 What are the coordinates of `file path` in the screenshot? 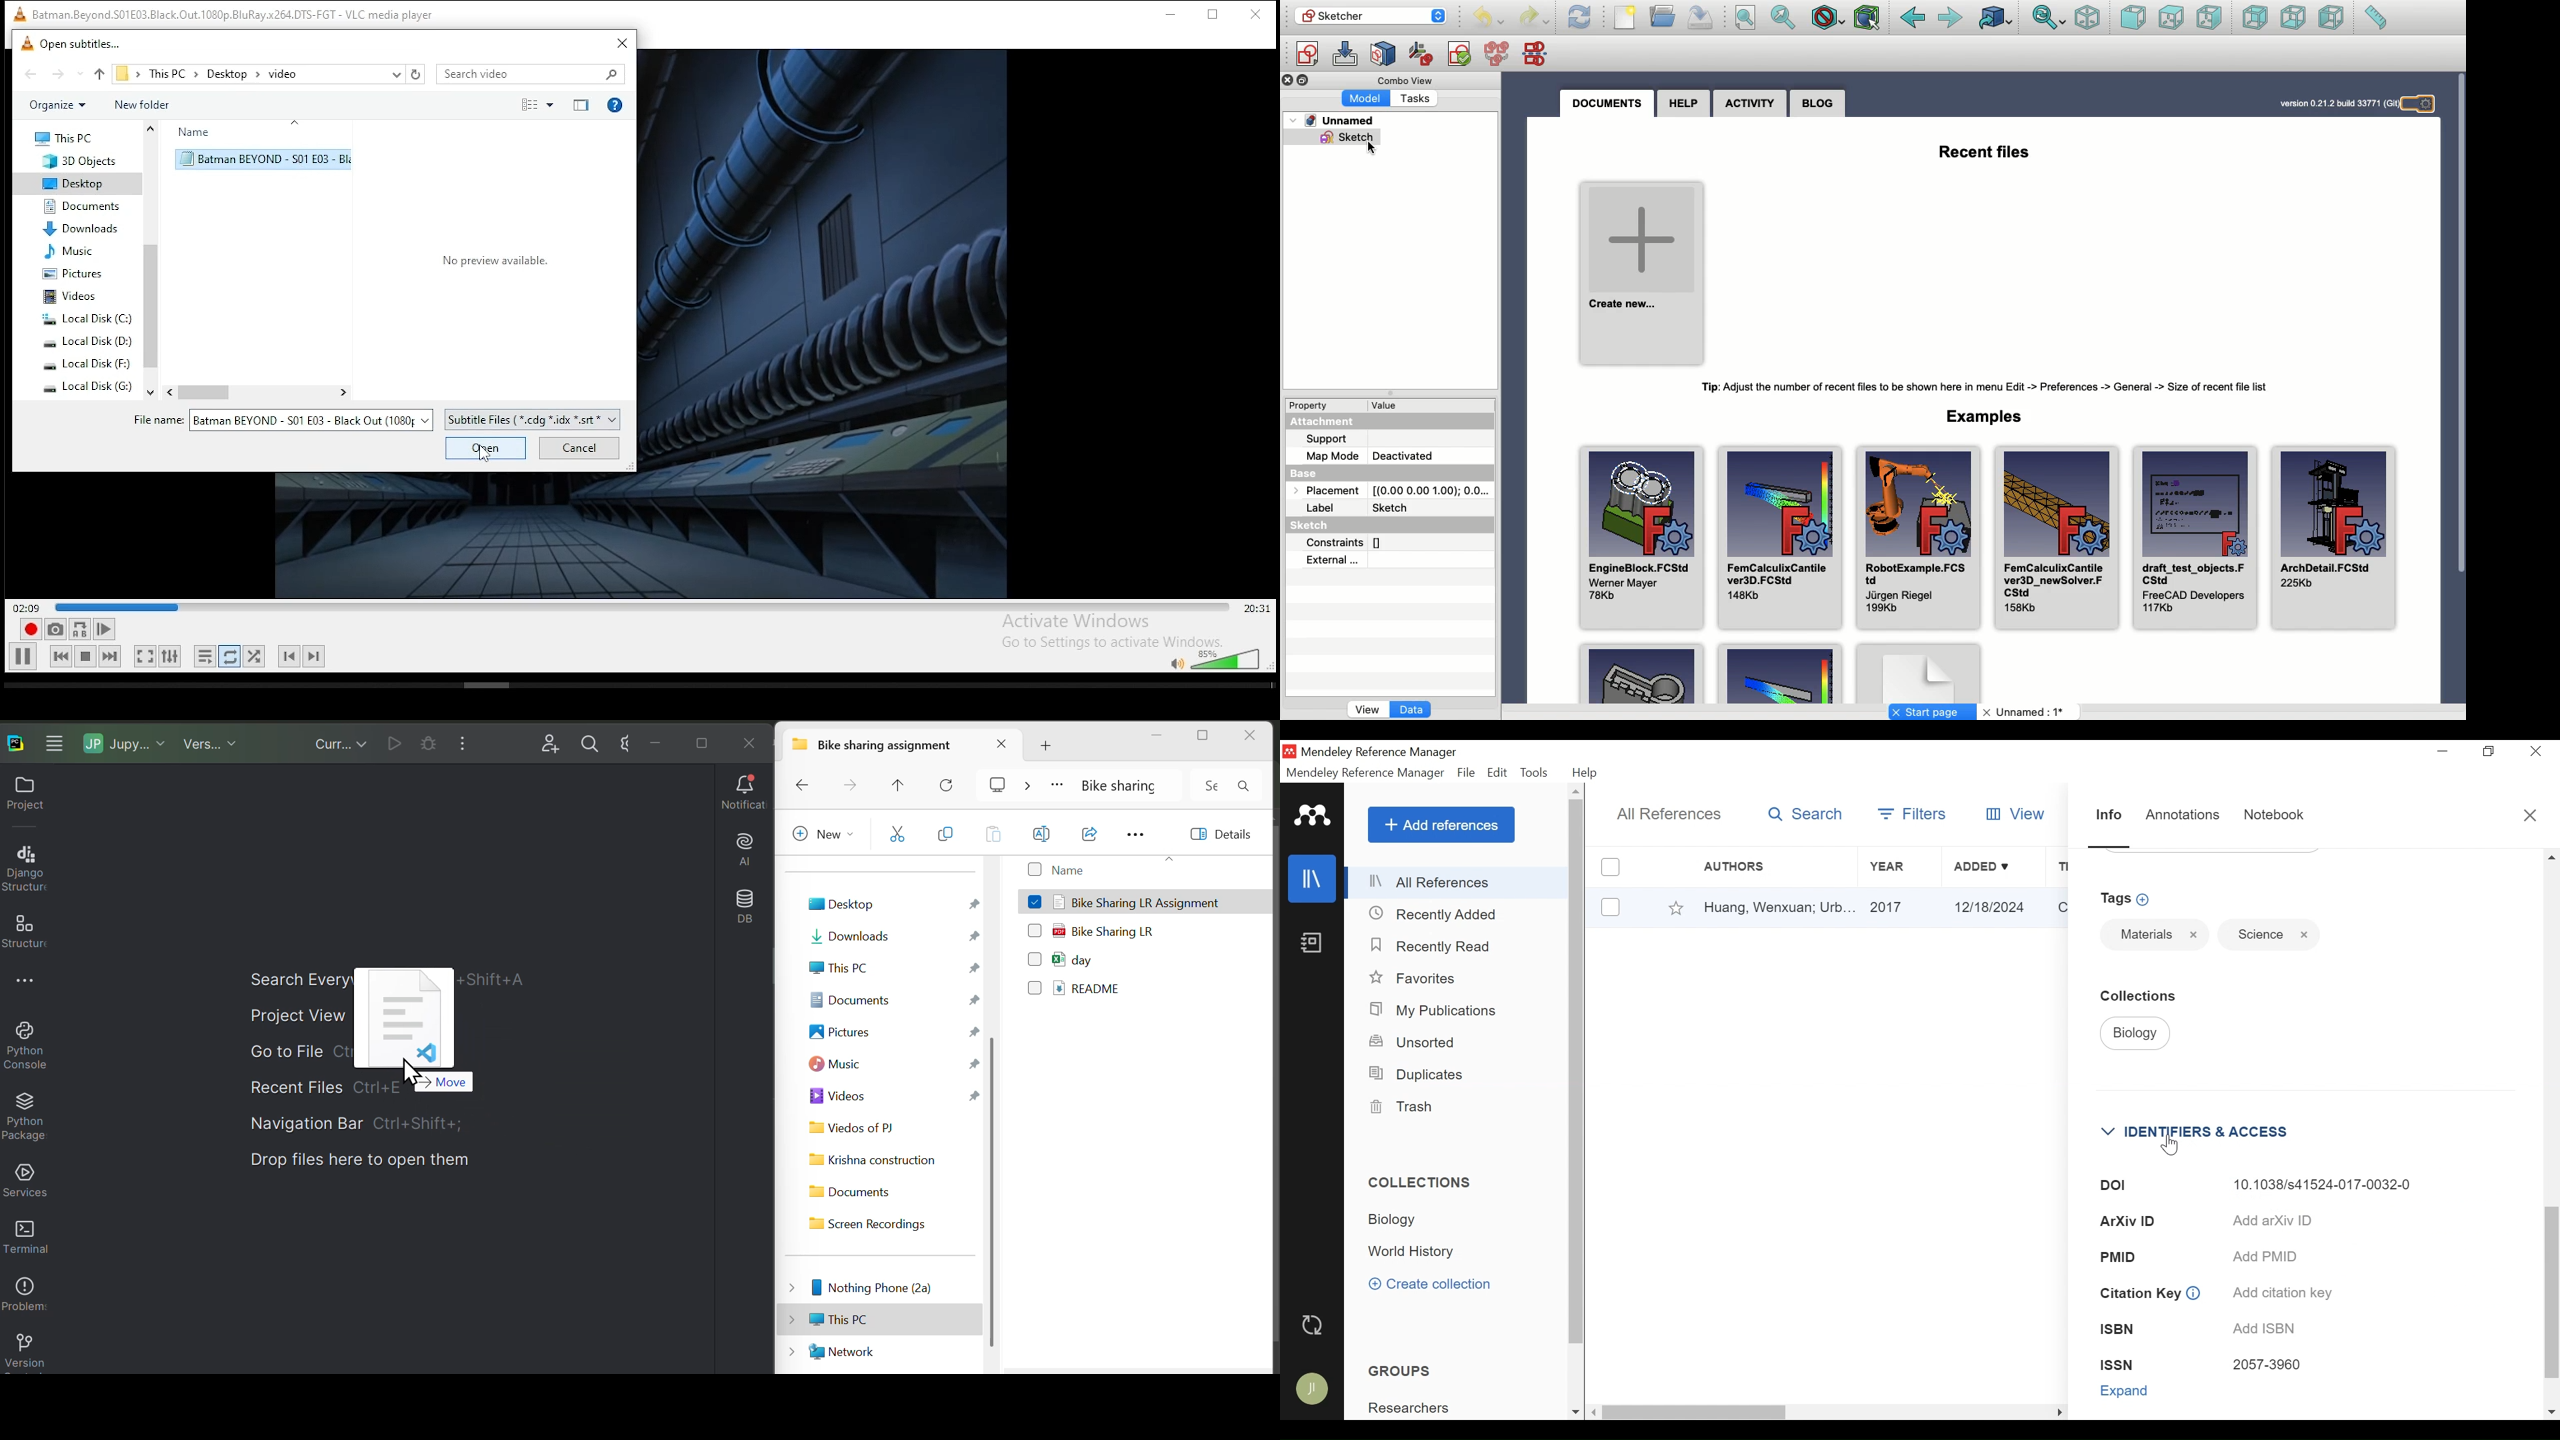 It's located at (127, 73).